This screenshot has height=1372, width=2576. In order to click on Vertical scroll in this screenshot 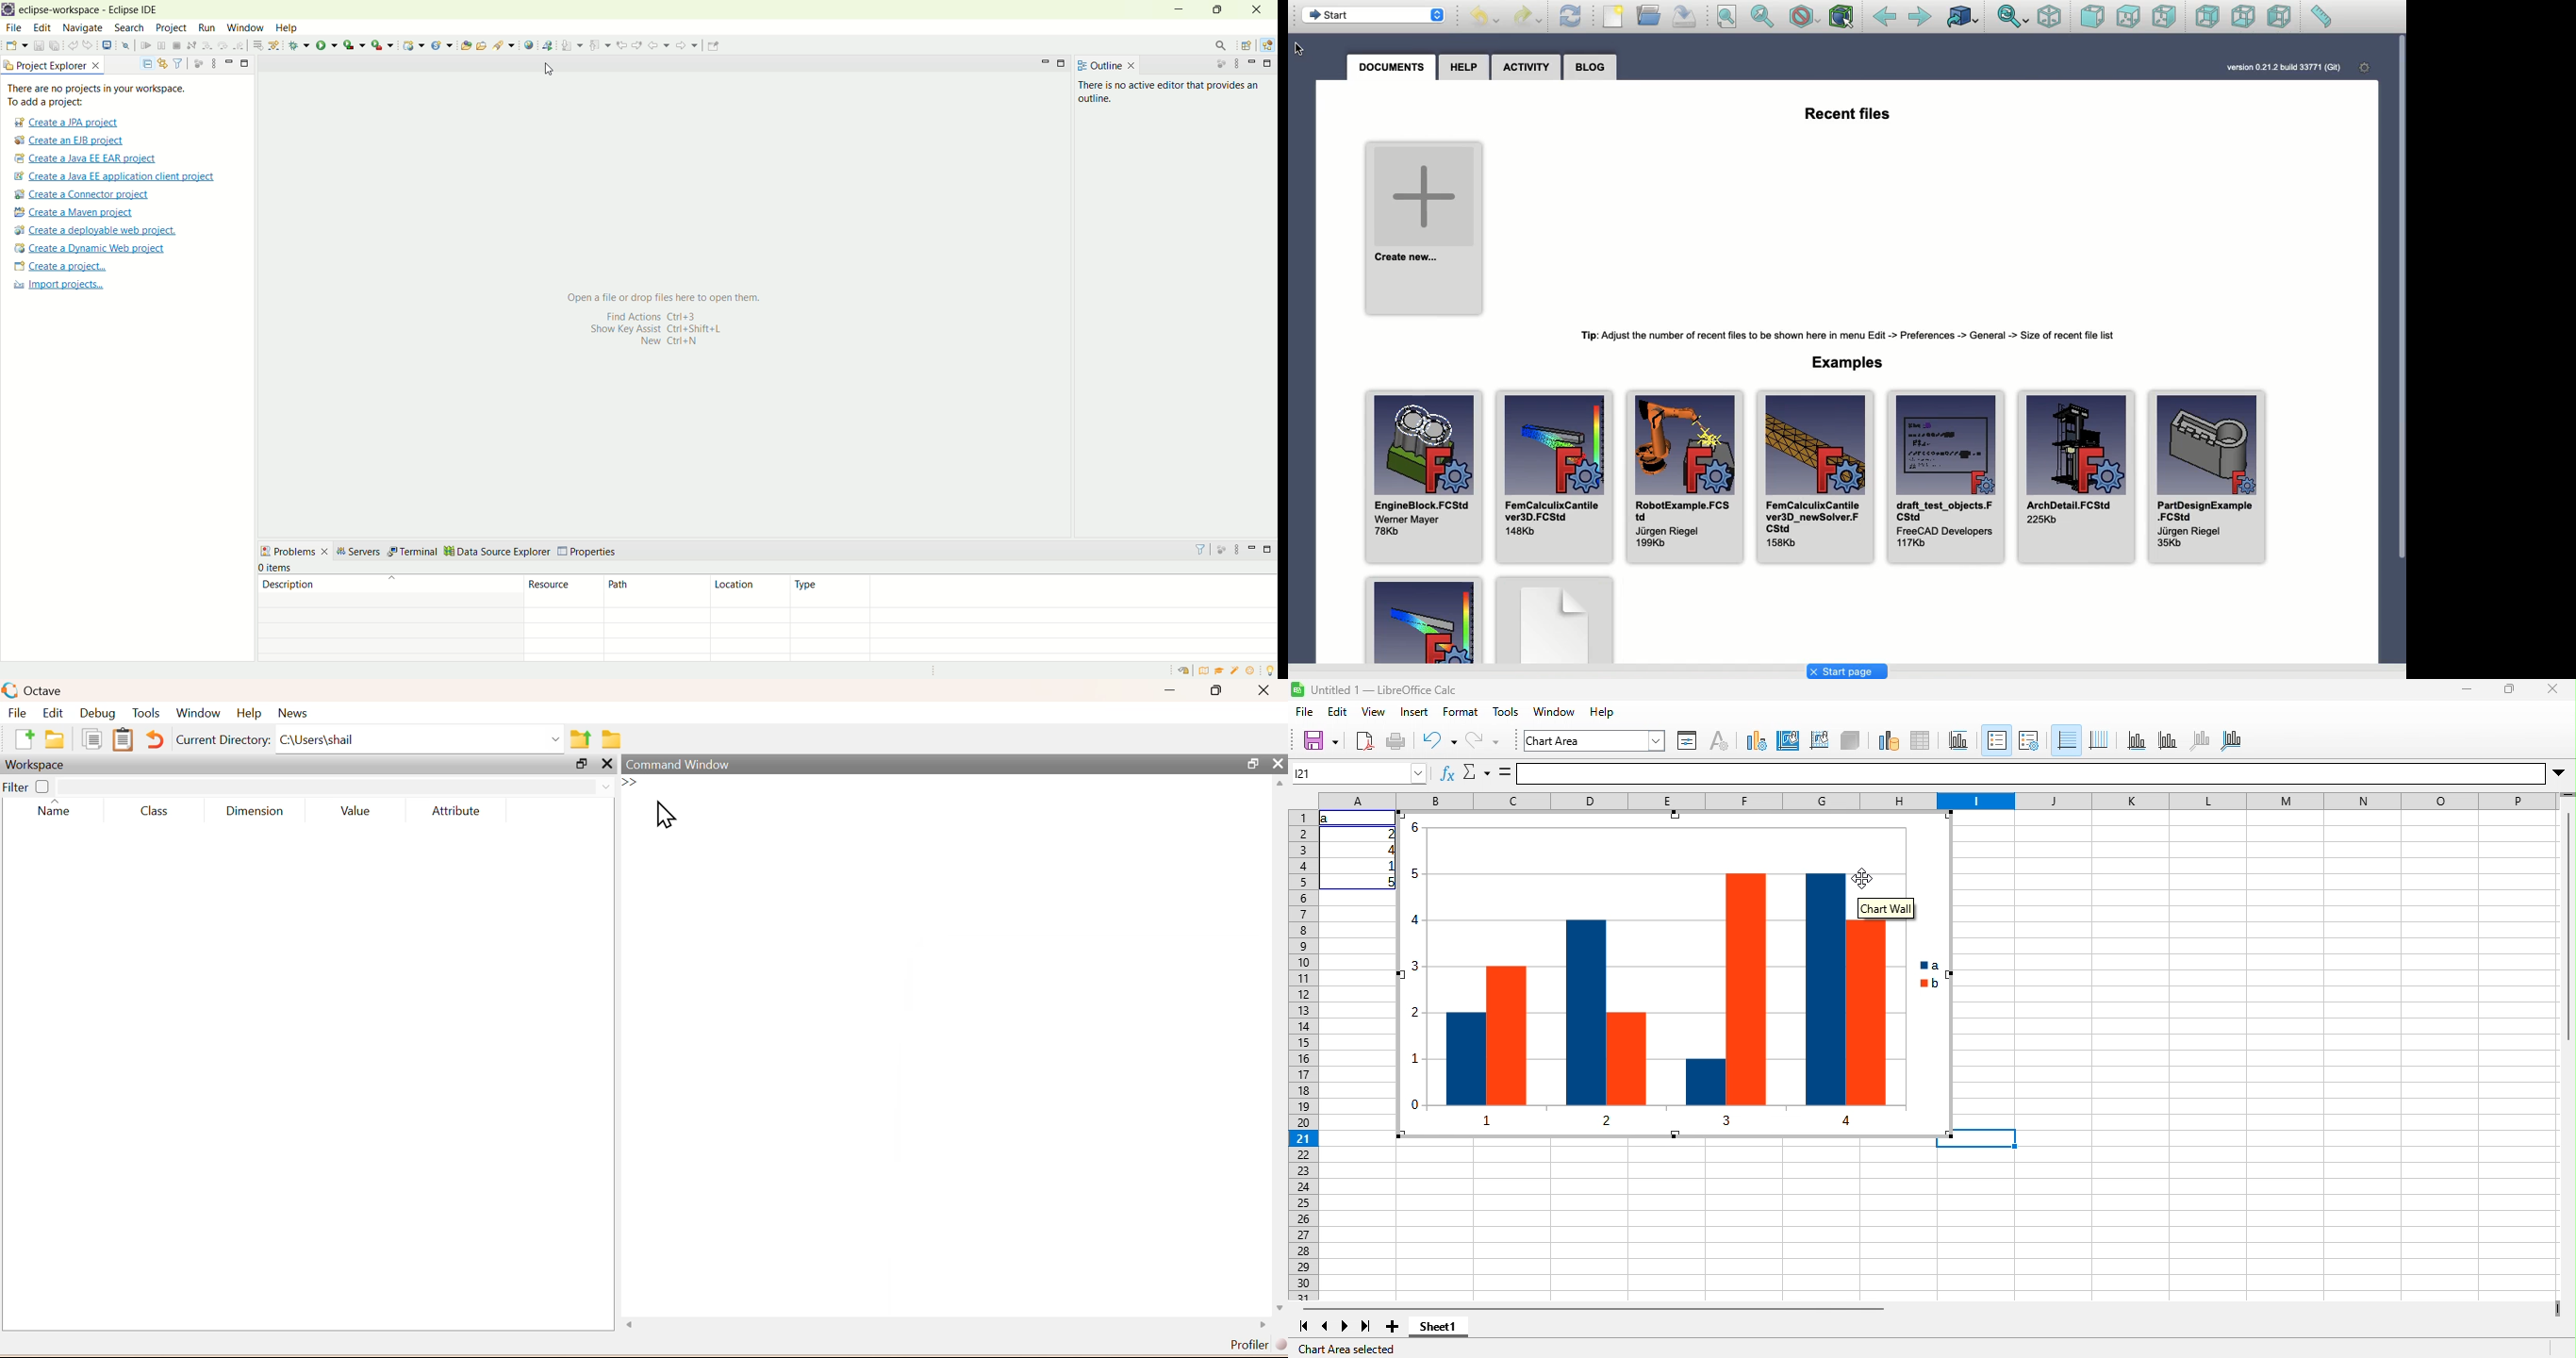, I will do `click(2401, 348)`.